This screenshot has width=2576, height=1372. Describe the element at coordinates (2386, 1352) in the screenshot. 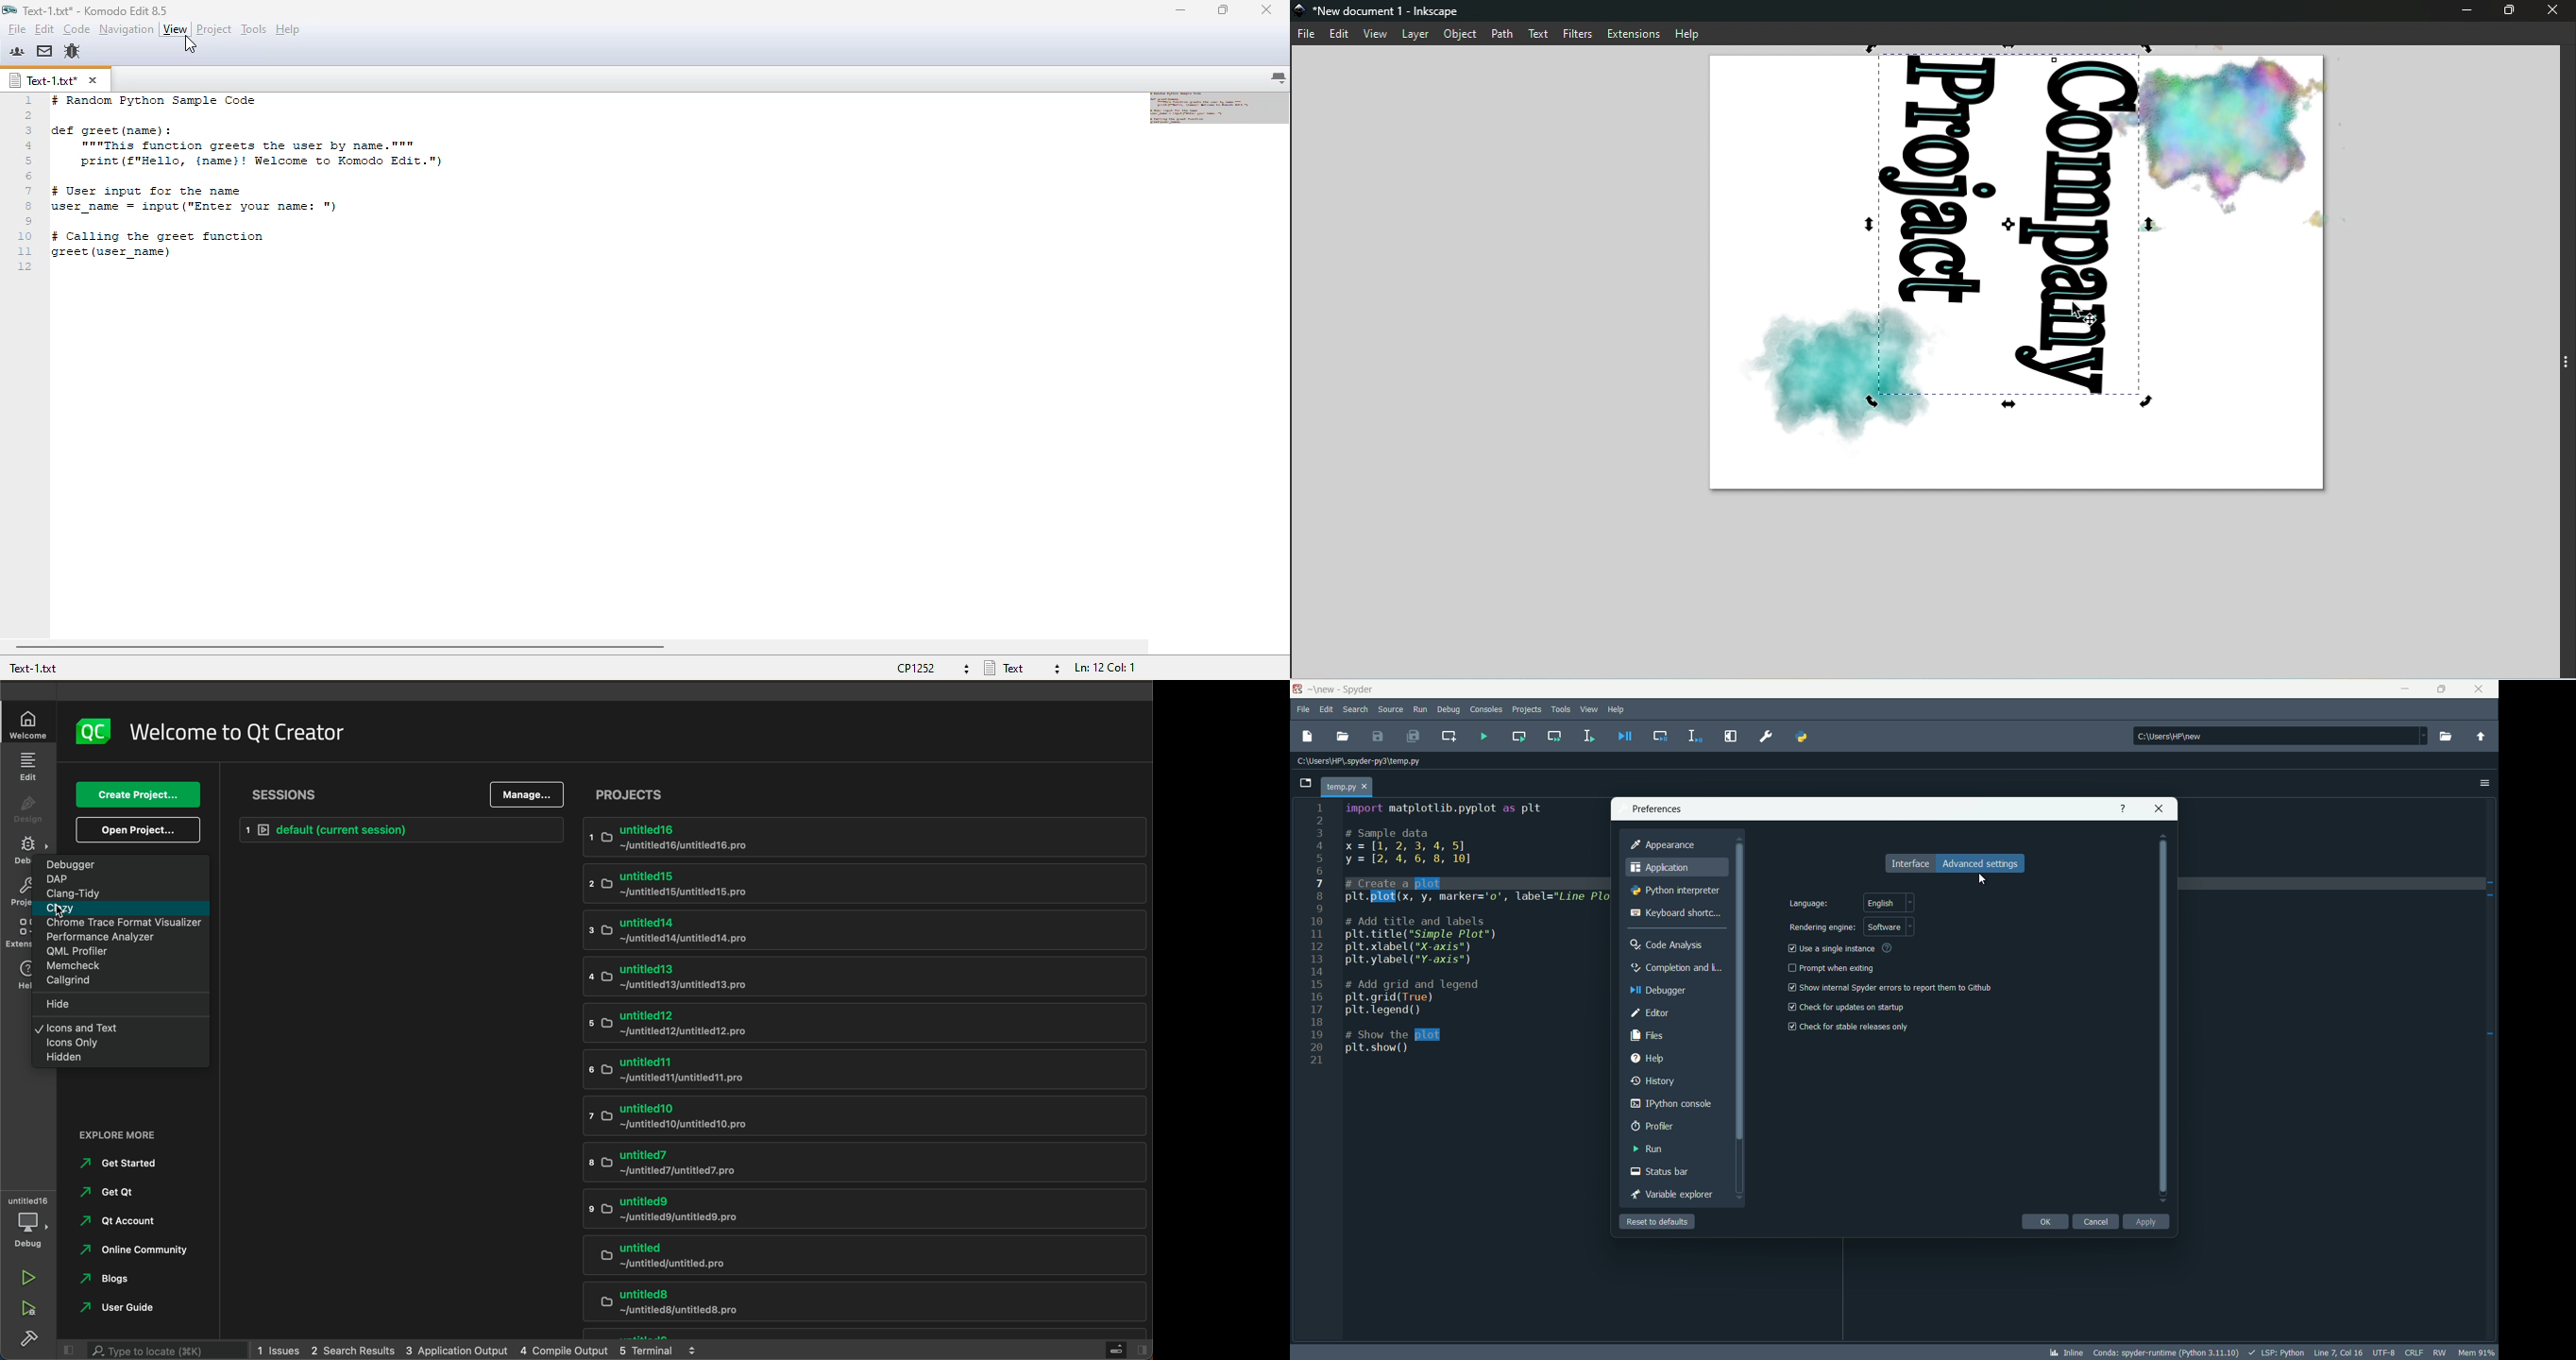

I see `file encoding` at that location.